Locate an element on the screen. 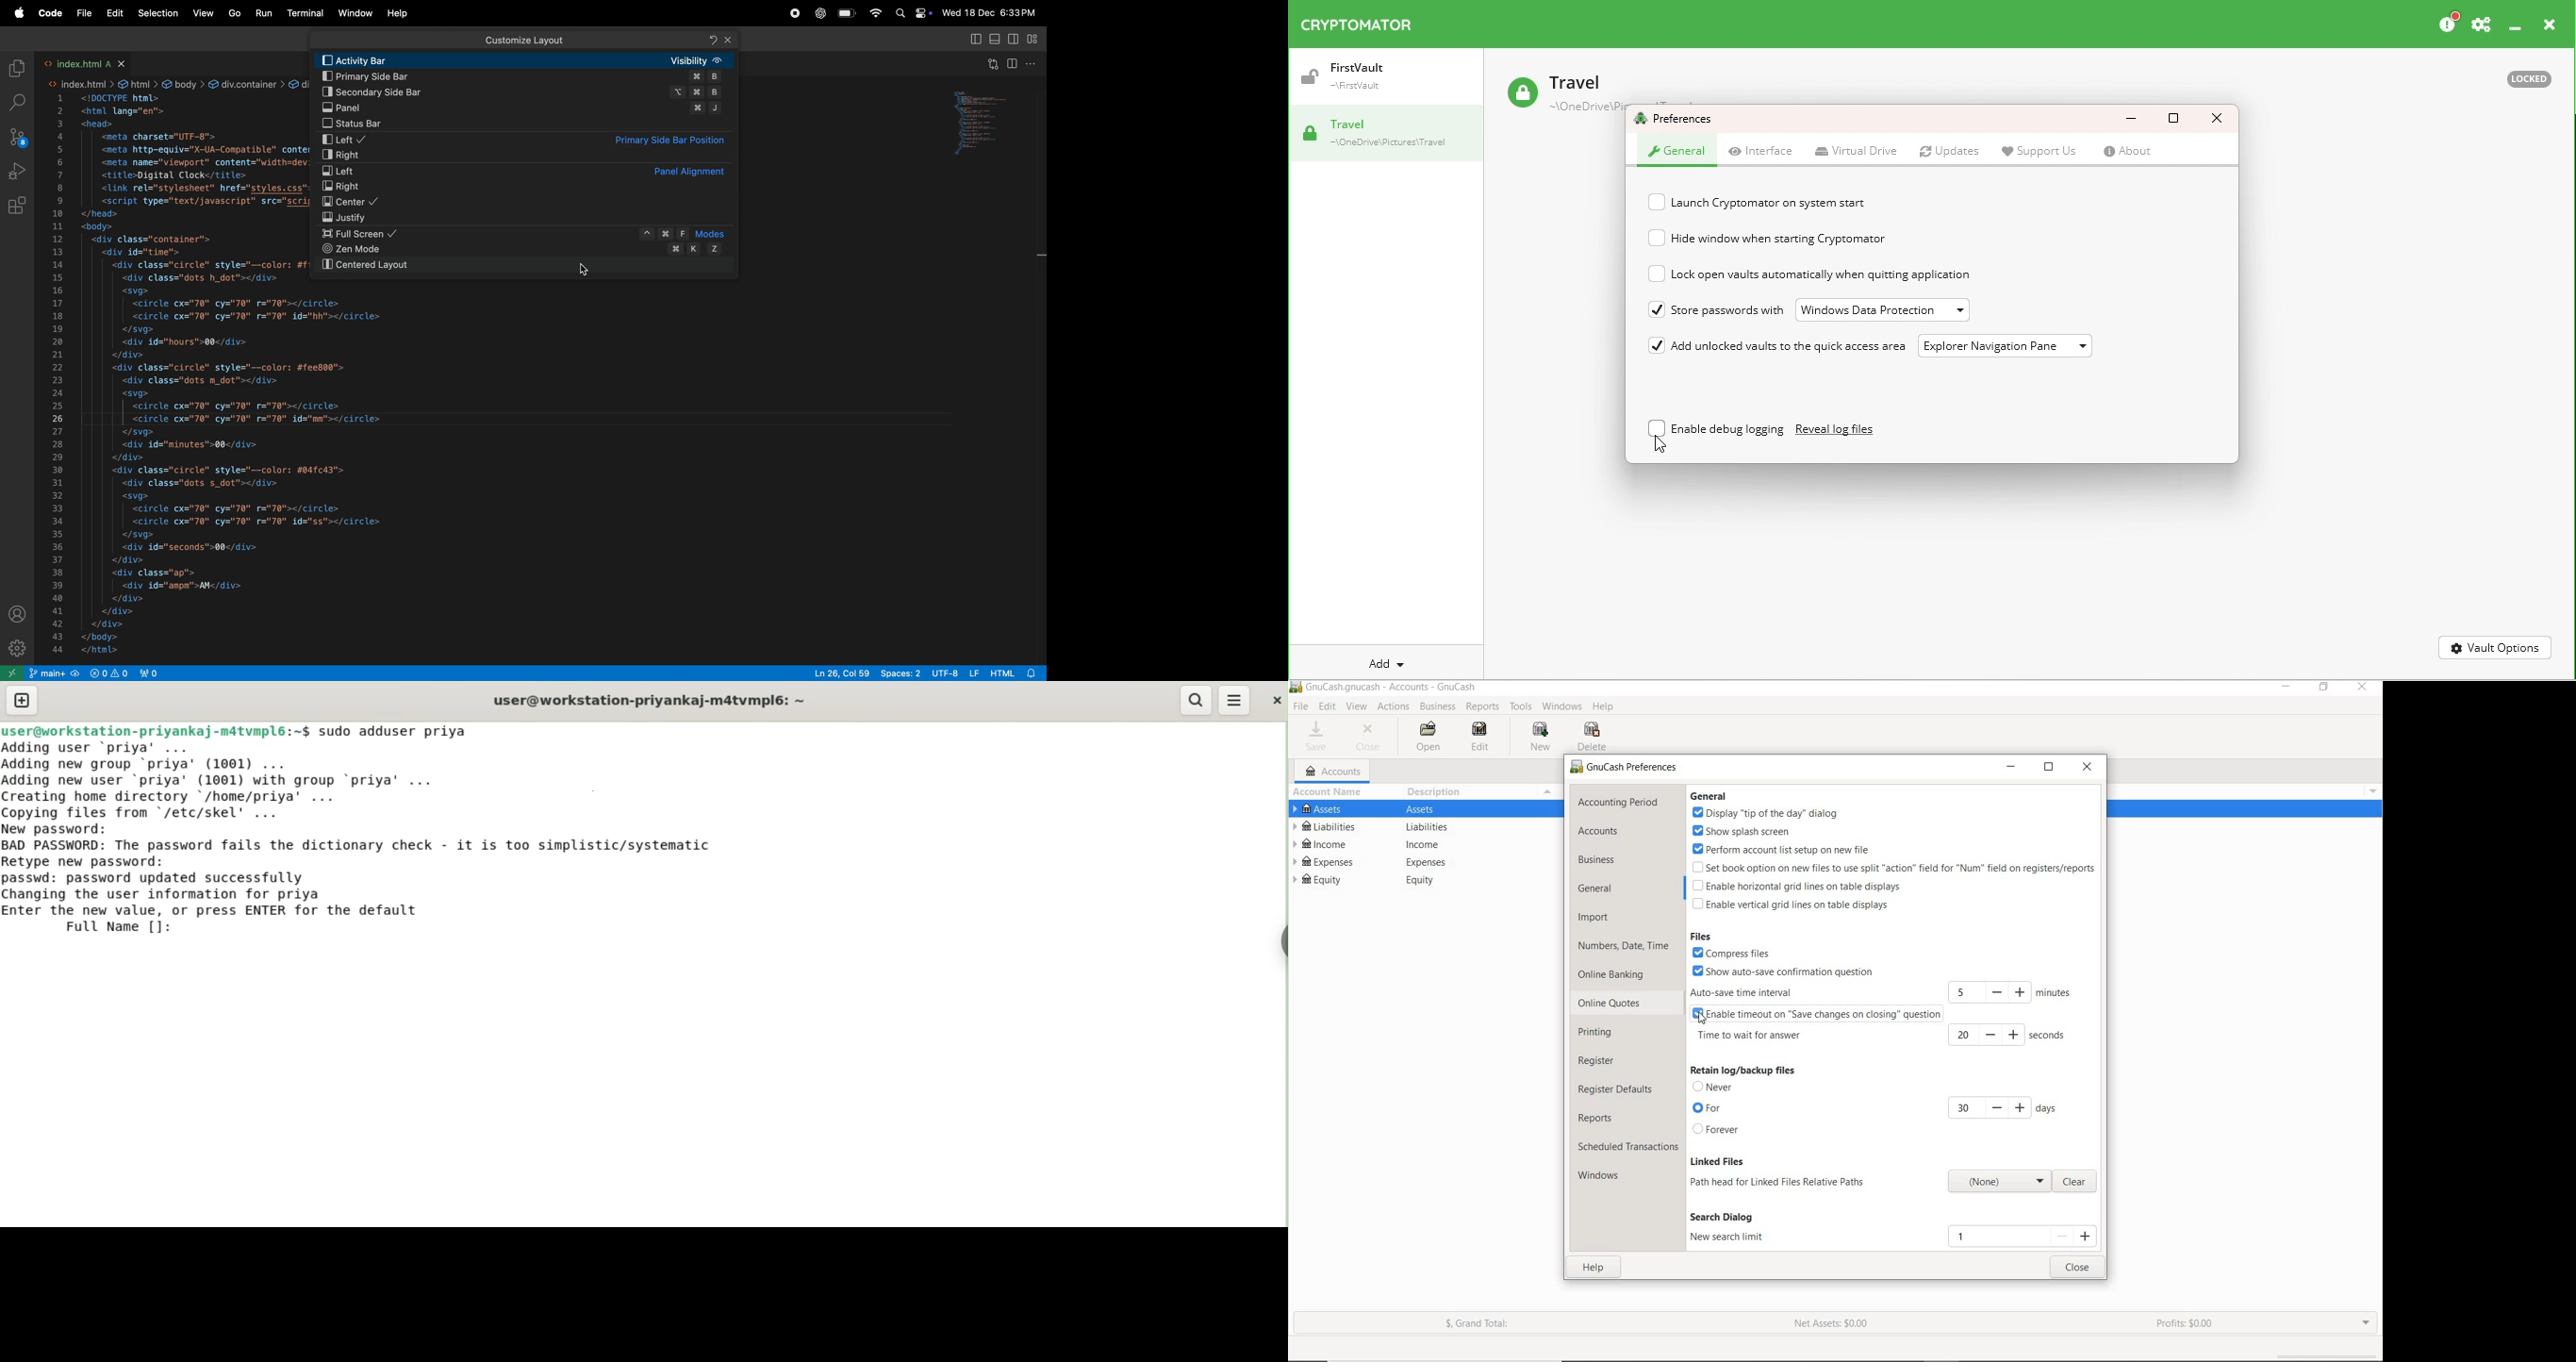 The width and height of the screenshot is (2576, 1372). Show auto-save time interval is located at coordinates (1783, 972).